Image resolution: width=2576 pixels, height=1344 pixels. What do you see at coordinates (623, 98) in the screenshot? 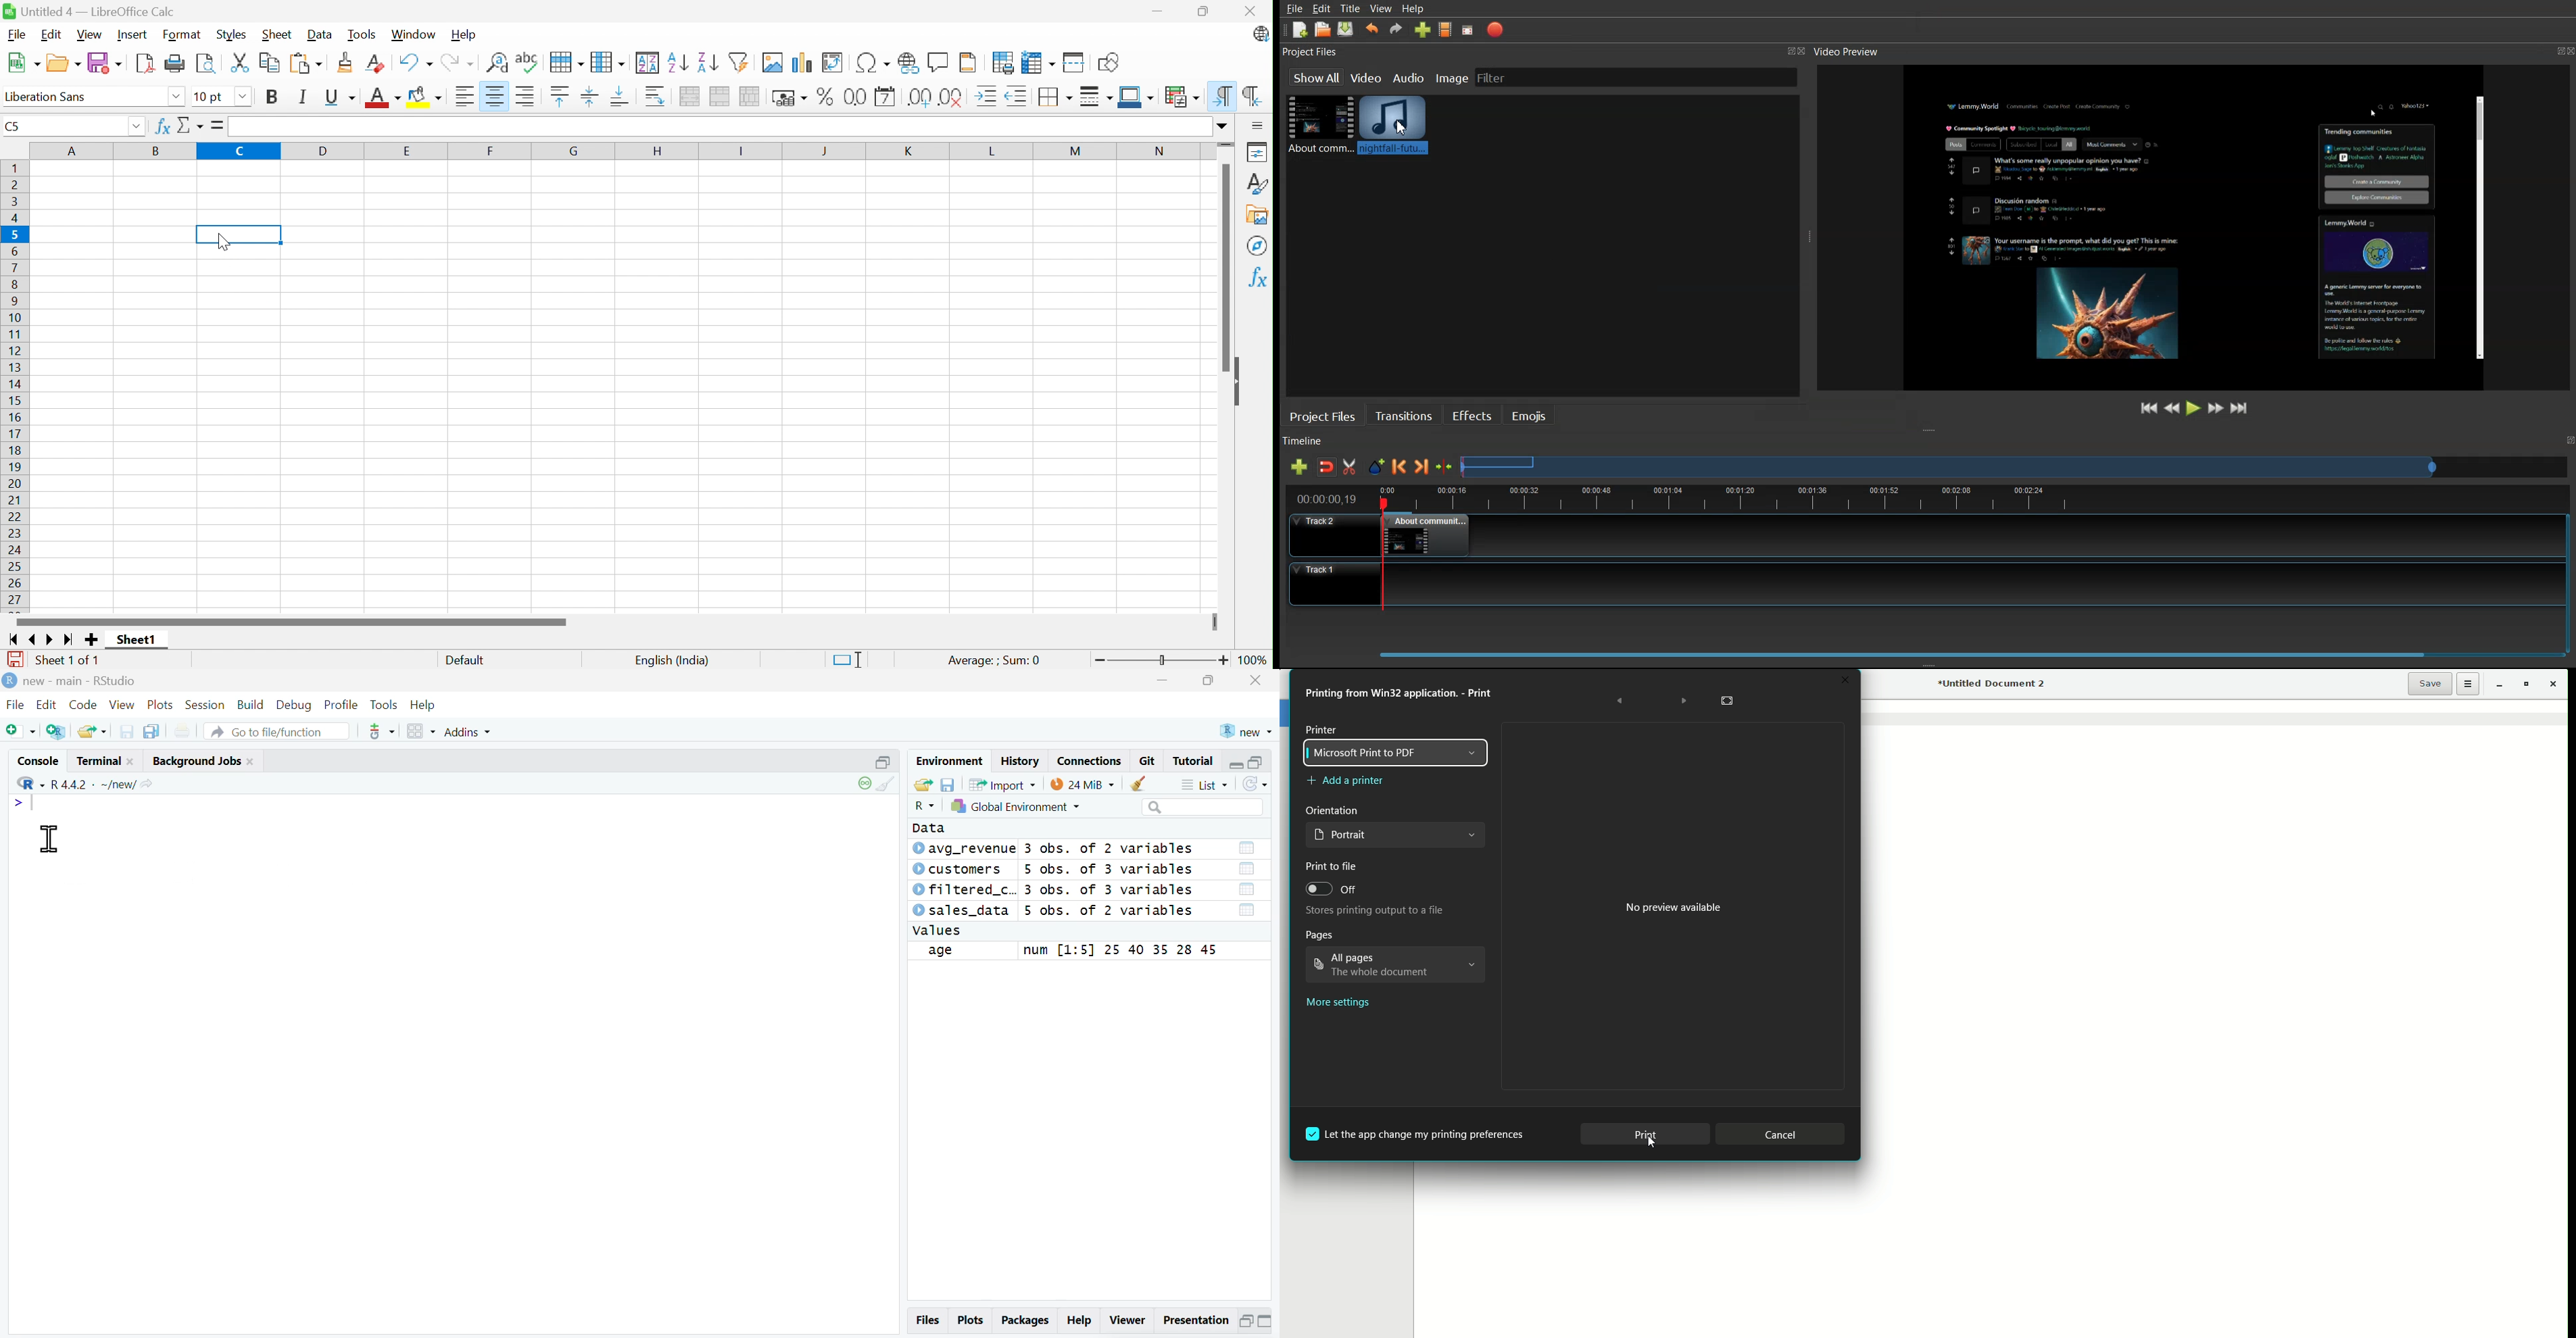
I see `Align Bottom` at bounding box center [623, 98].